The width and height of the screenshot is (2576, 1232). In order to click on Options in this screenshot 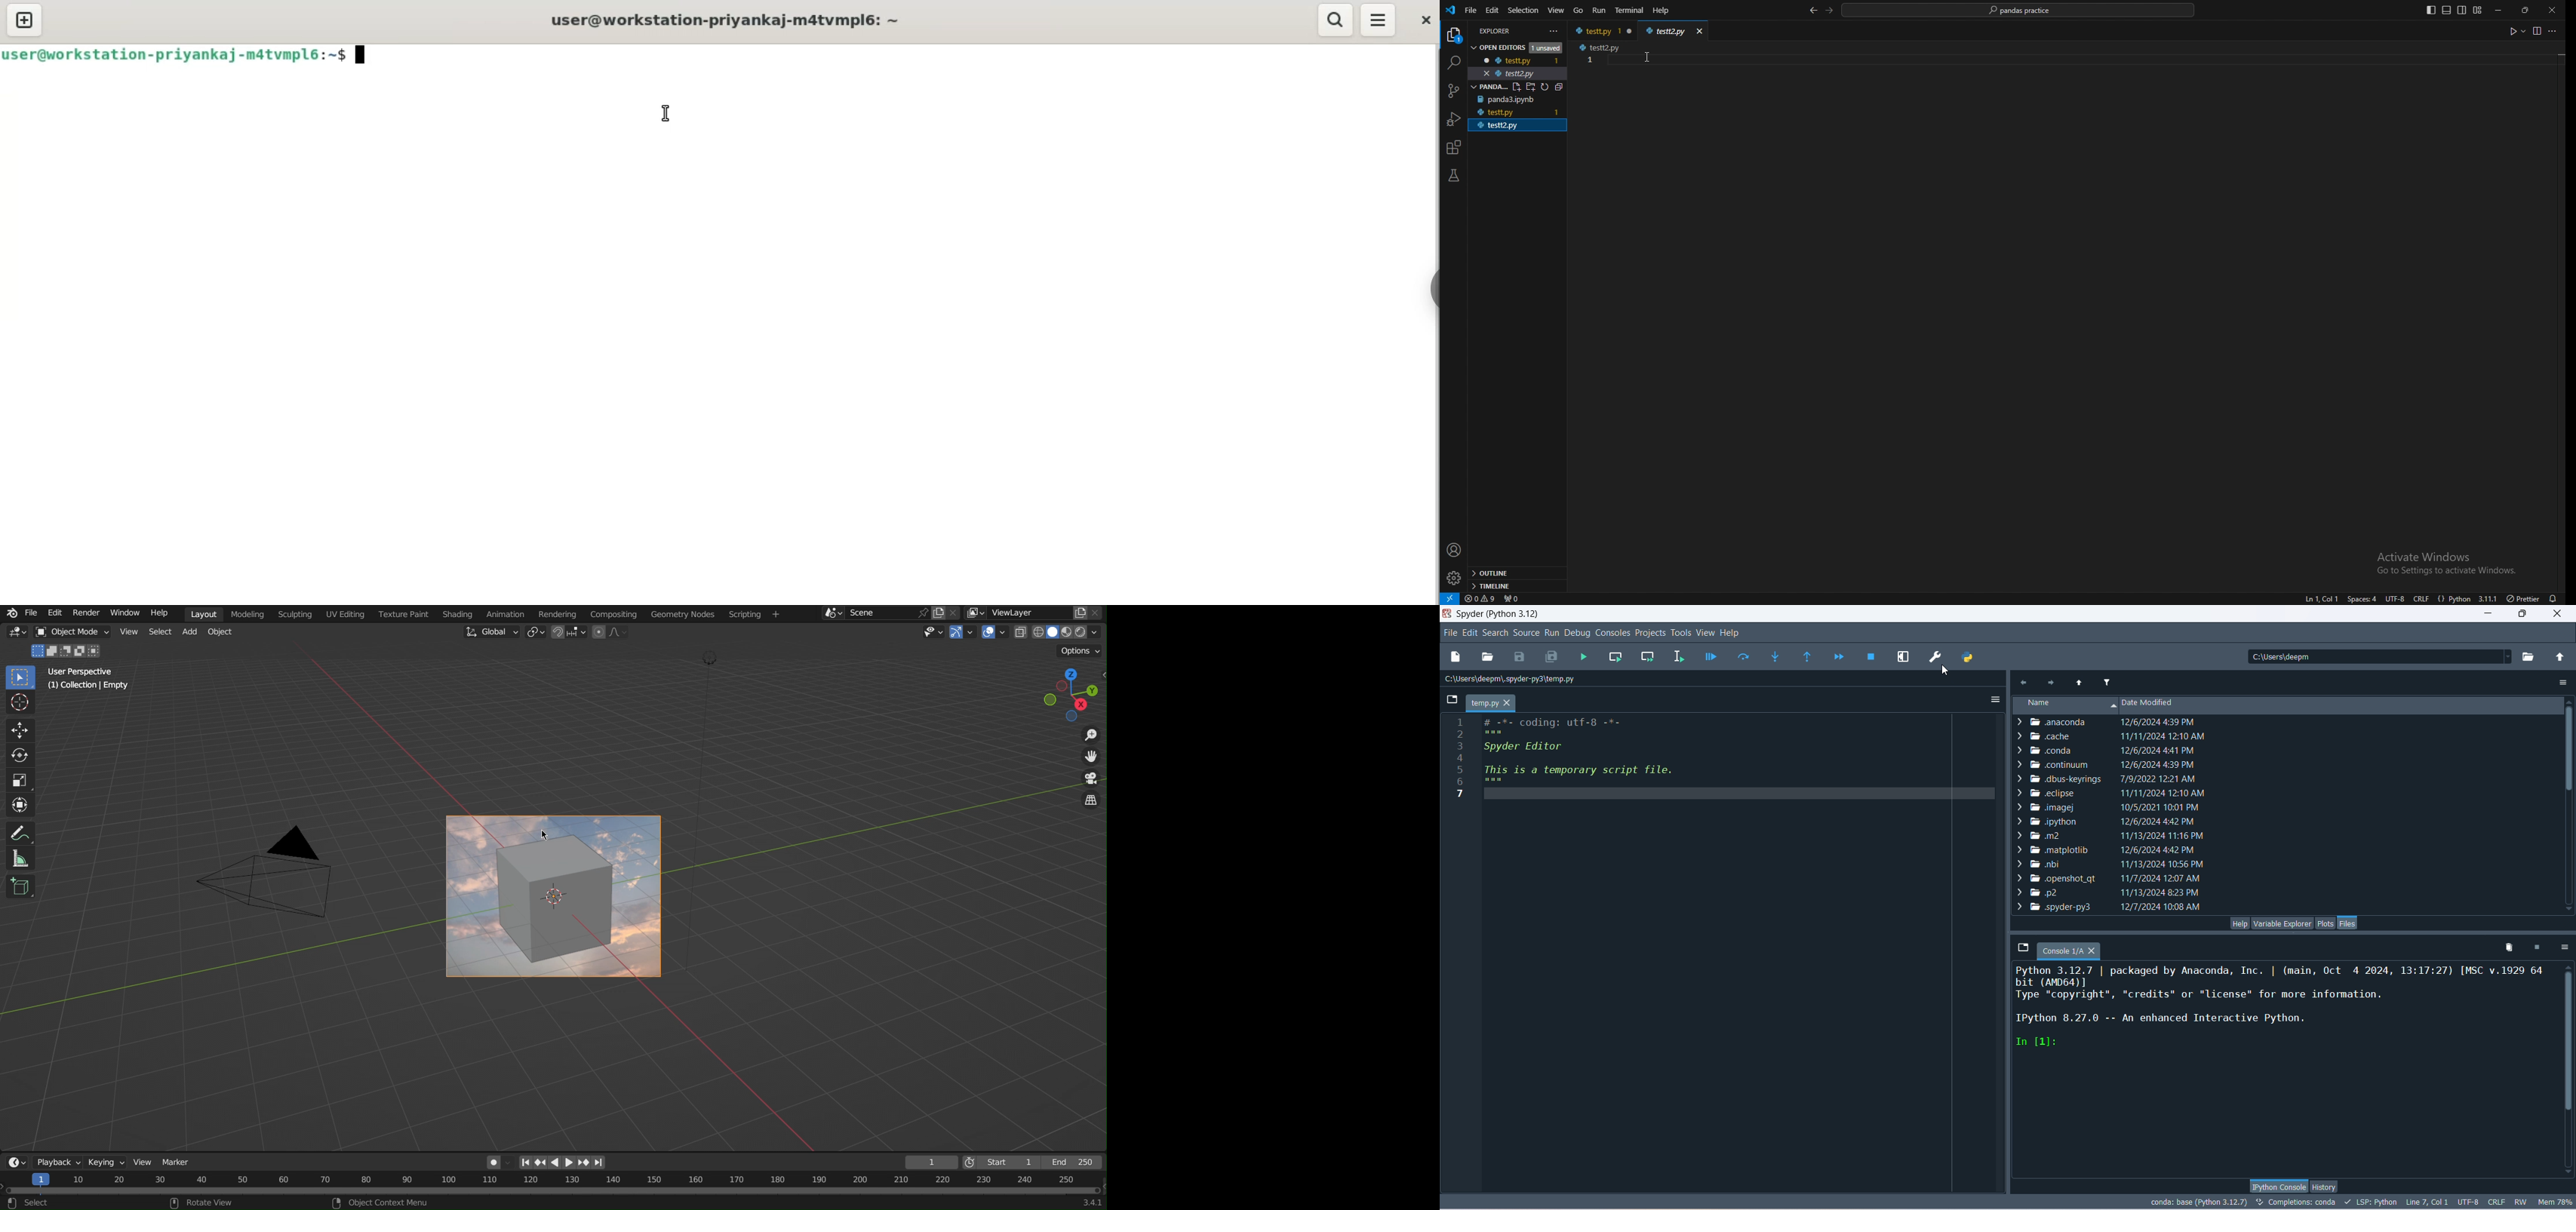, I will do `click(1079, 650)`.